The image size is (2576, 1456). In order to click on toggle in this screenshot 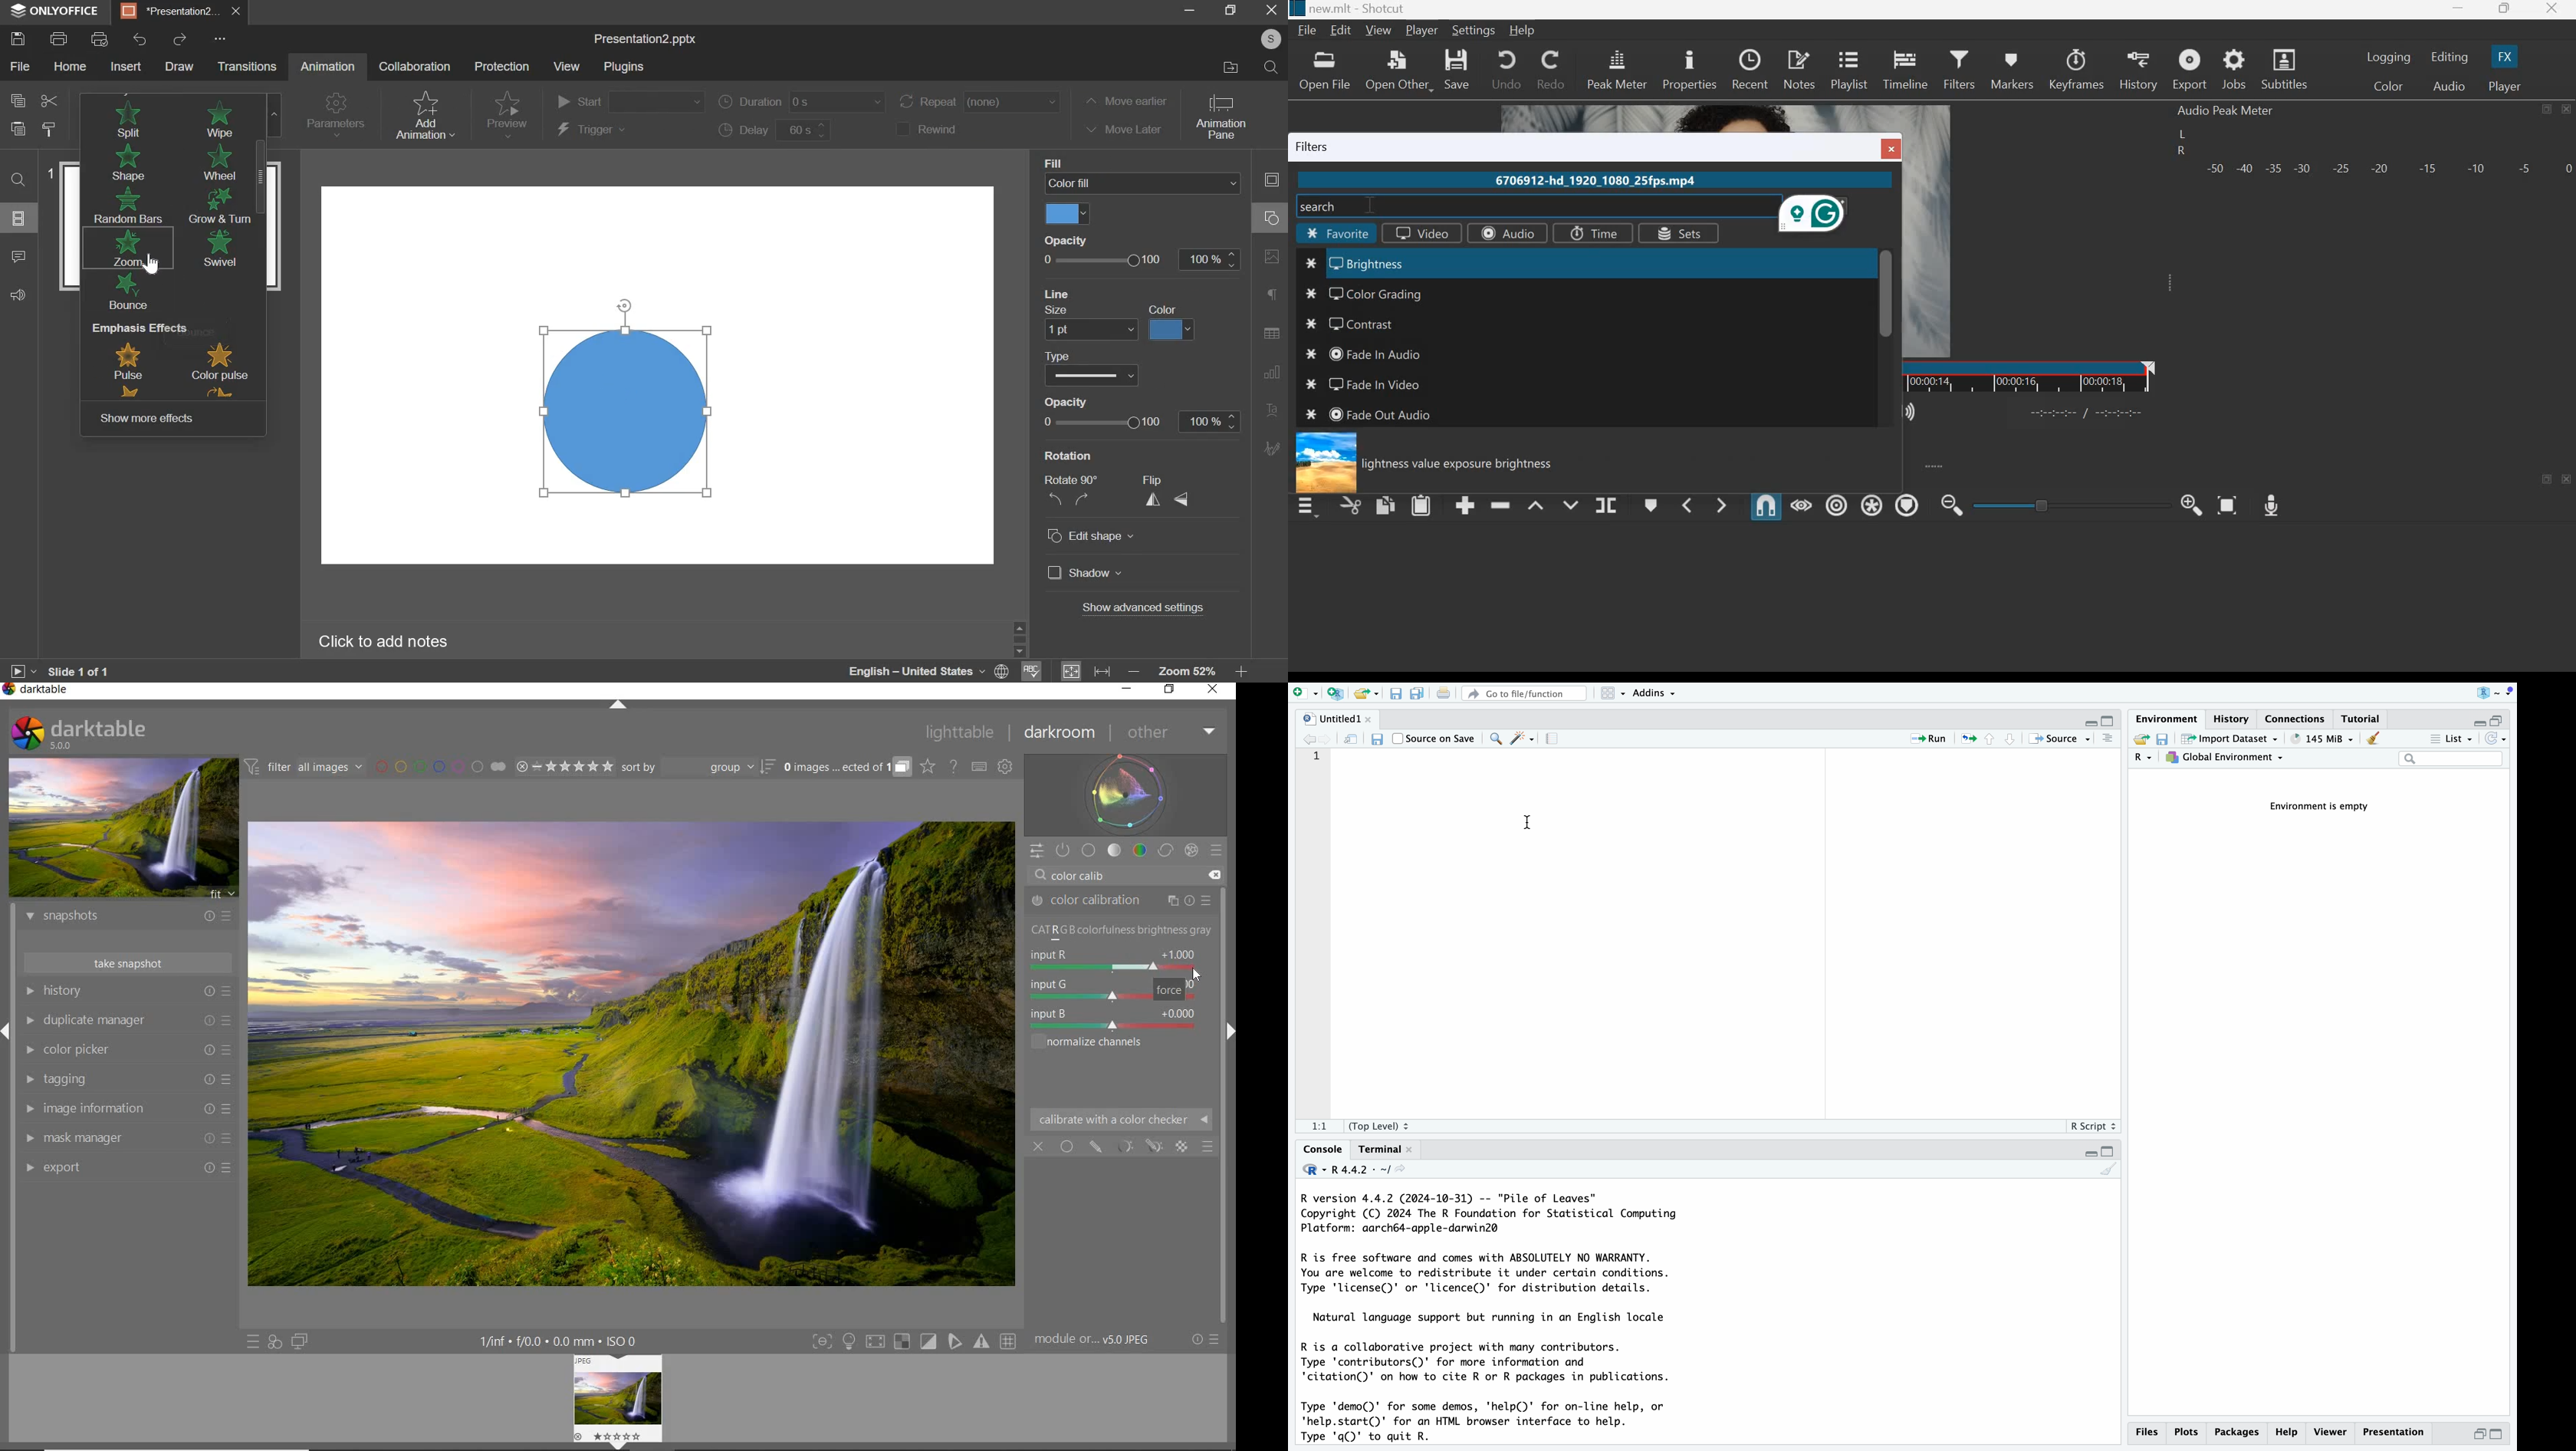, I will do `click(2074, 504)`.